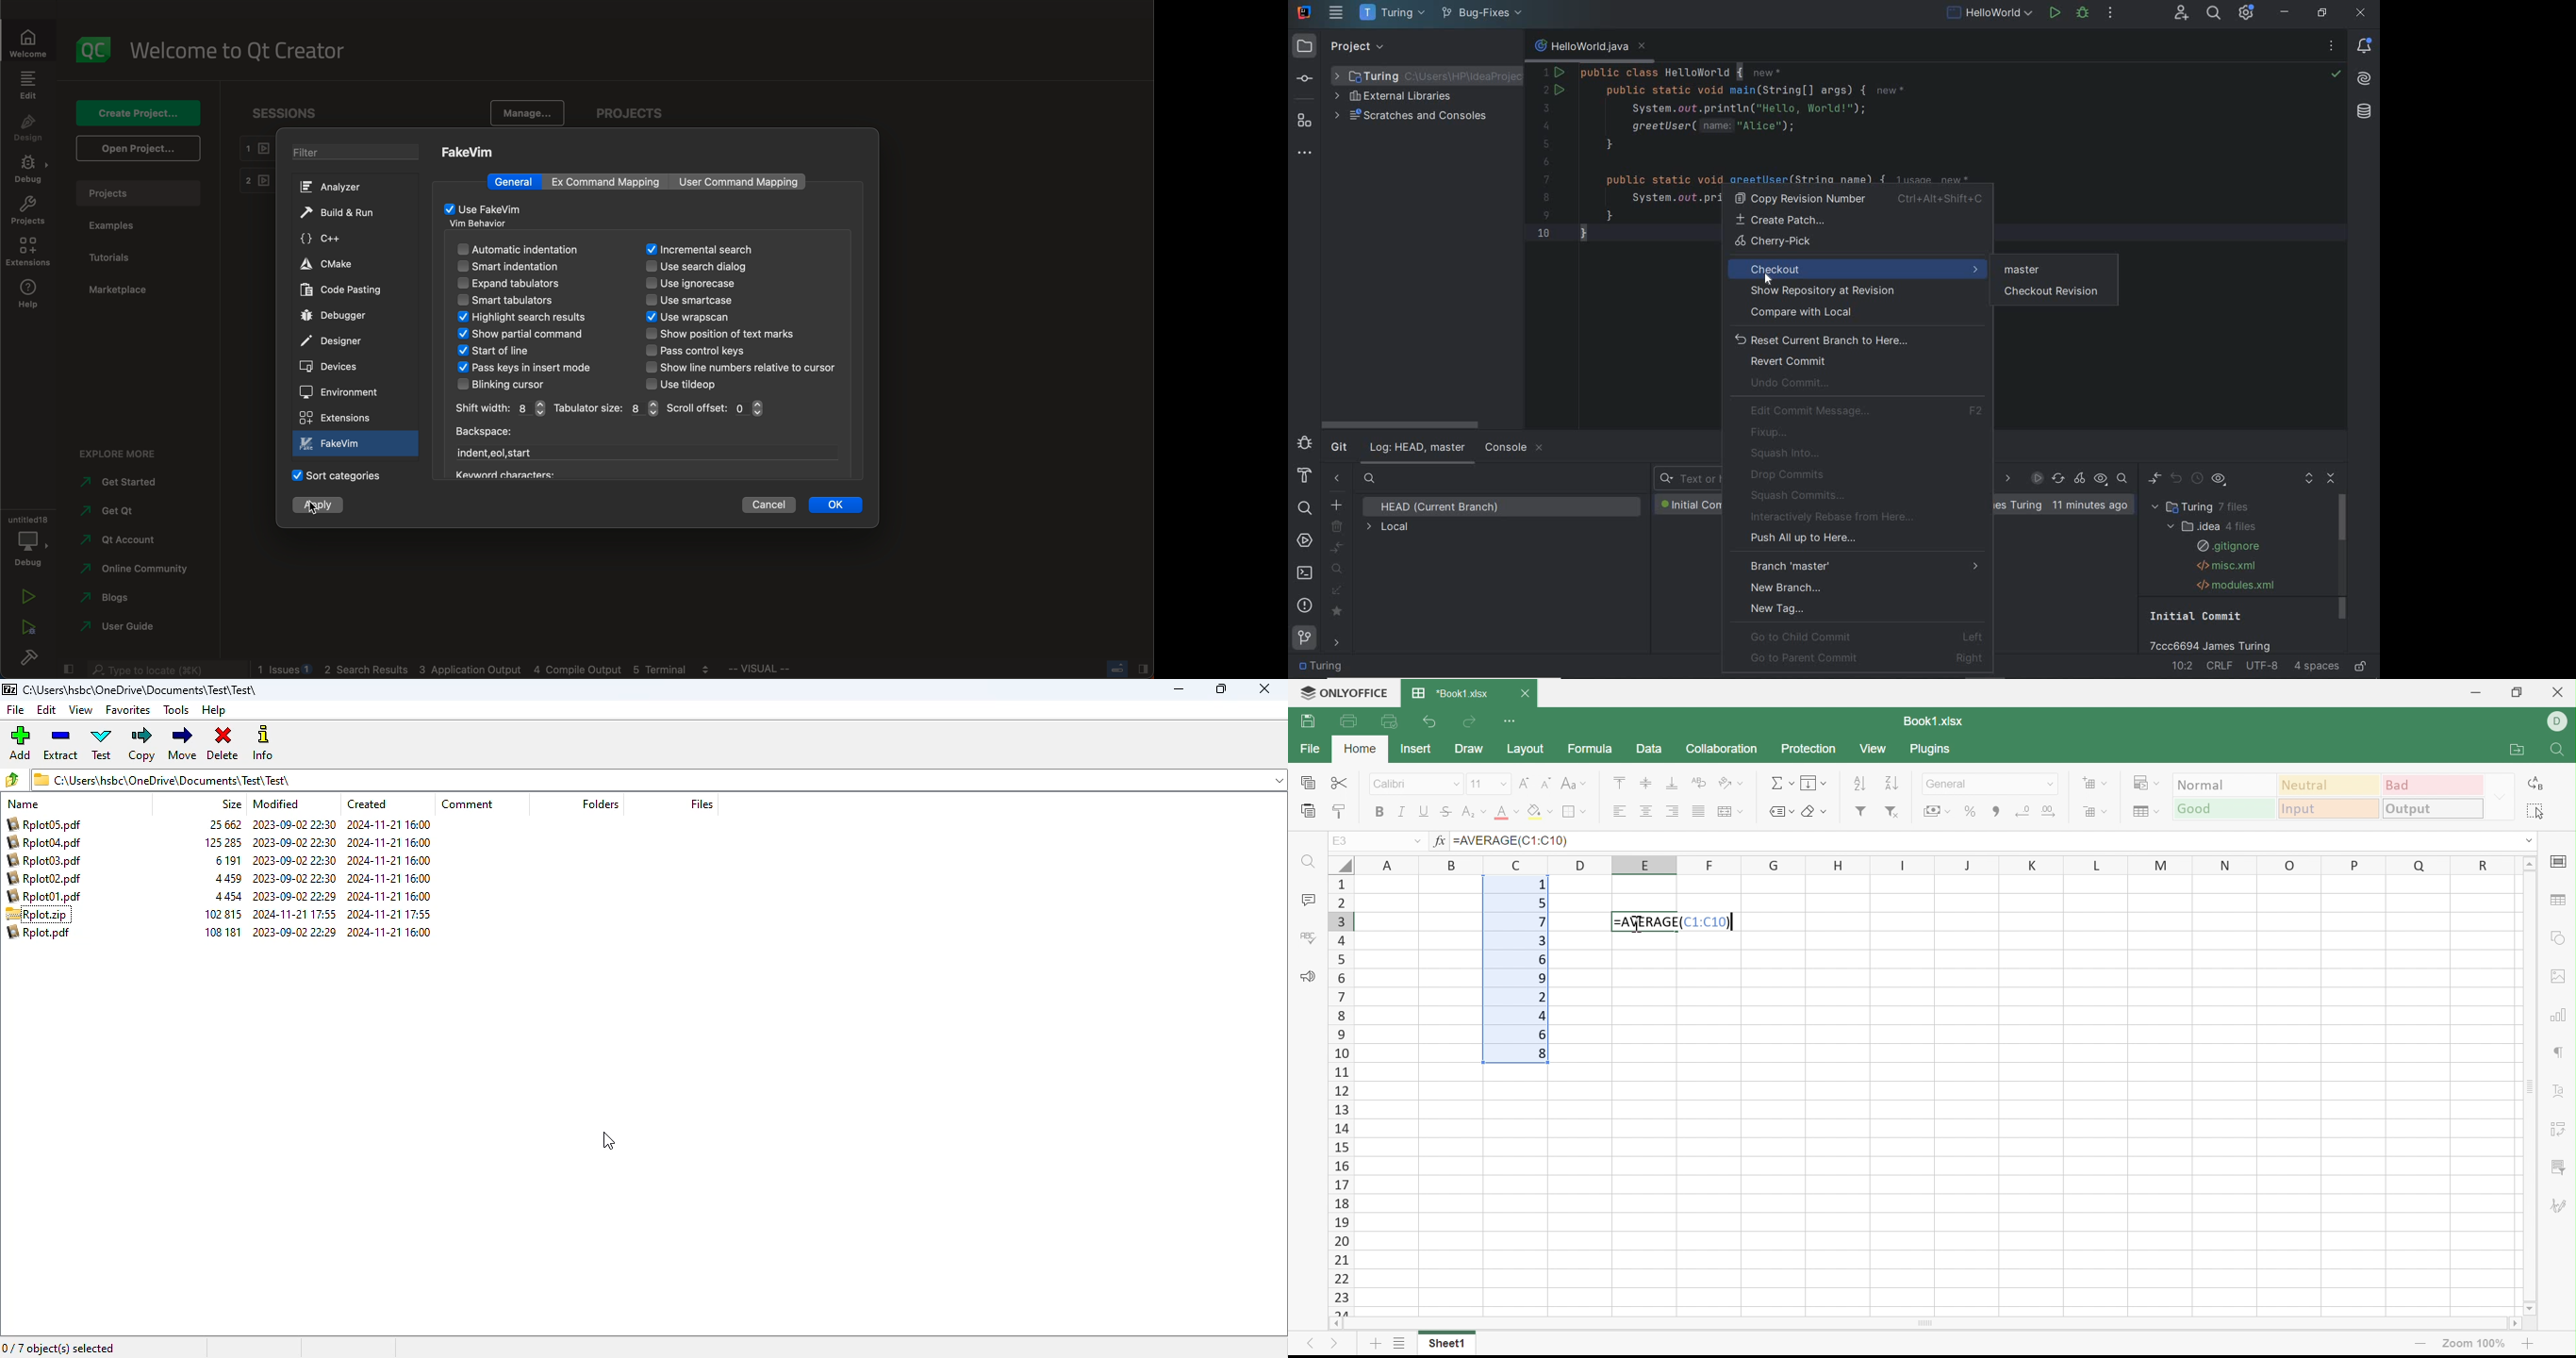 This screenshot has width=2576, height=1372. What do you see at coordinates (358, 154) in the screenshot?
I see `filter` at bounding box center [358, 154].